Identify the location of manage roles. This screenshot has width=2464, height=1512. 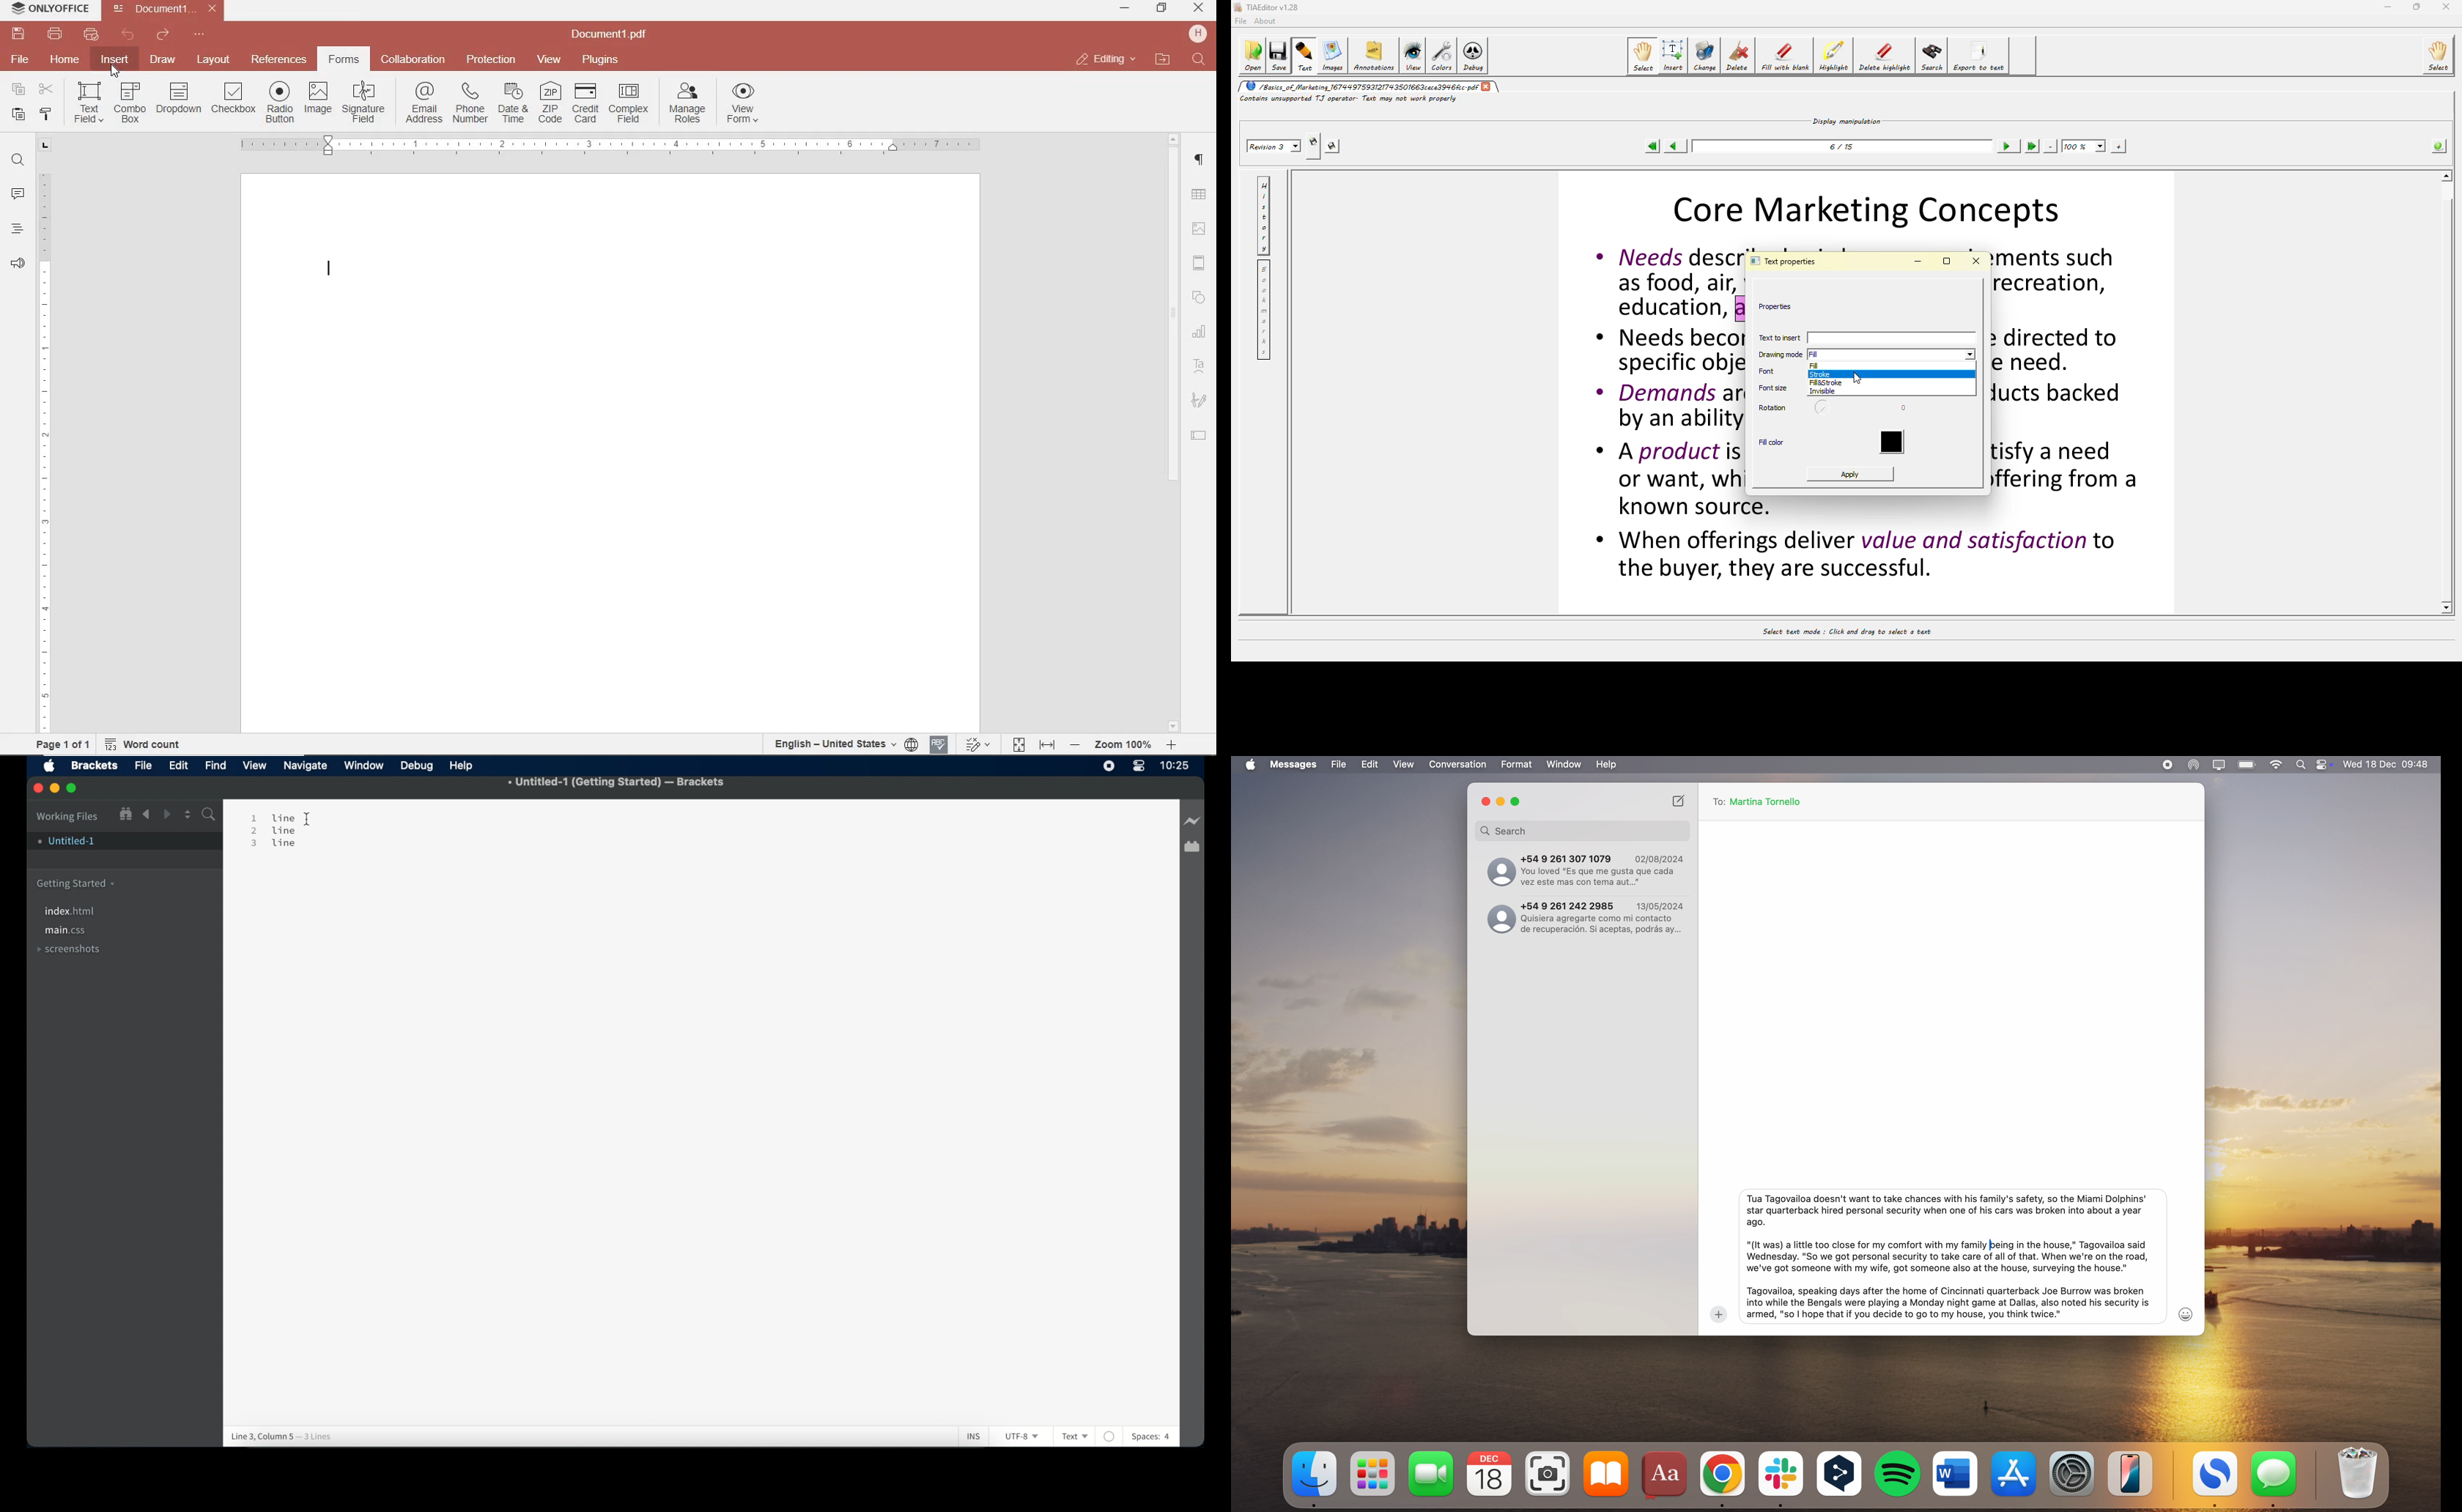
(690, 104).